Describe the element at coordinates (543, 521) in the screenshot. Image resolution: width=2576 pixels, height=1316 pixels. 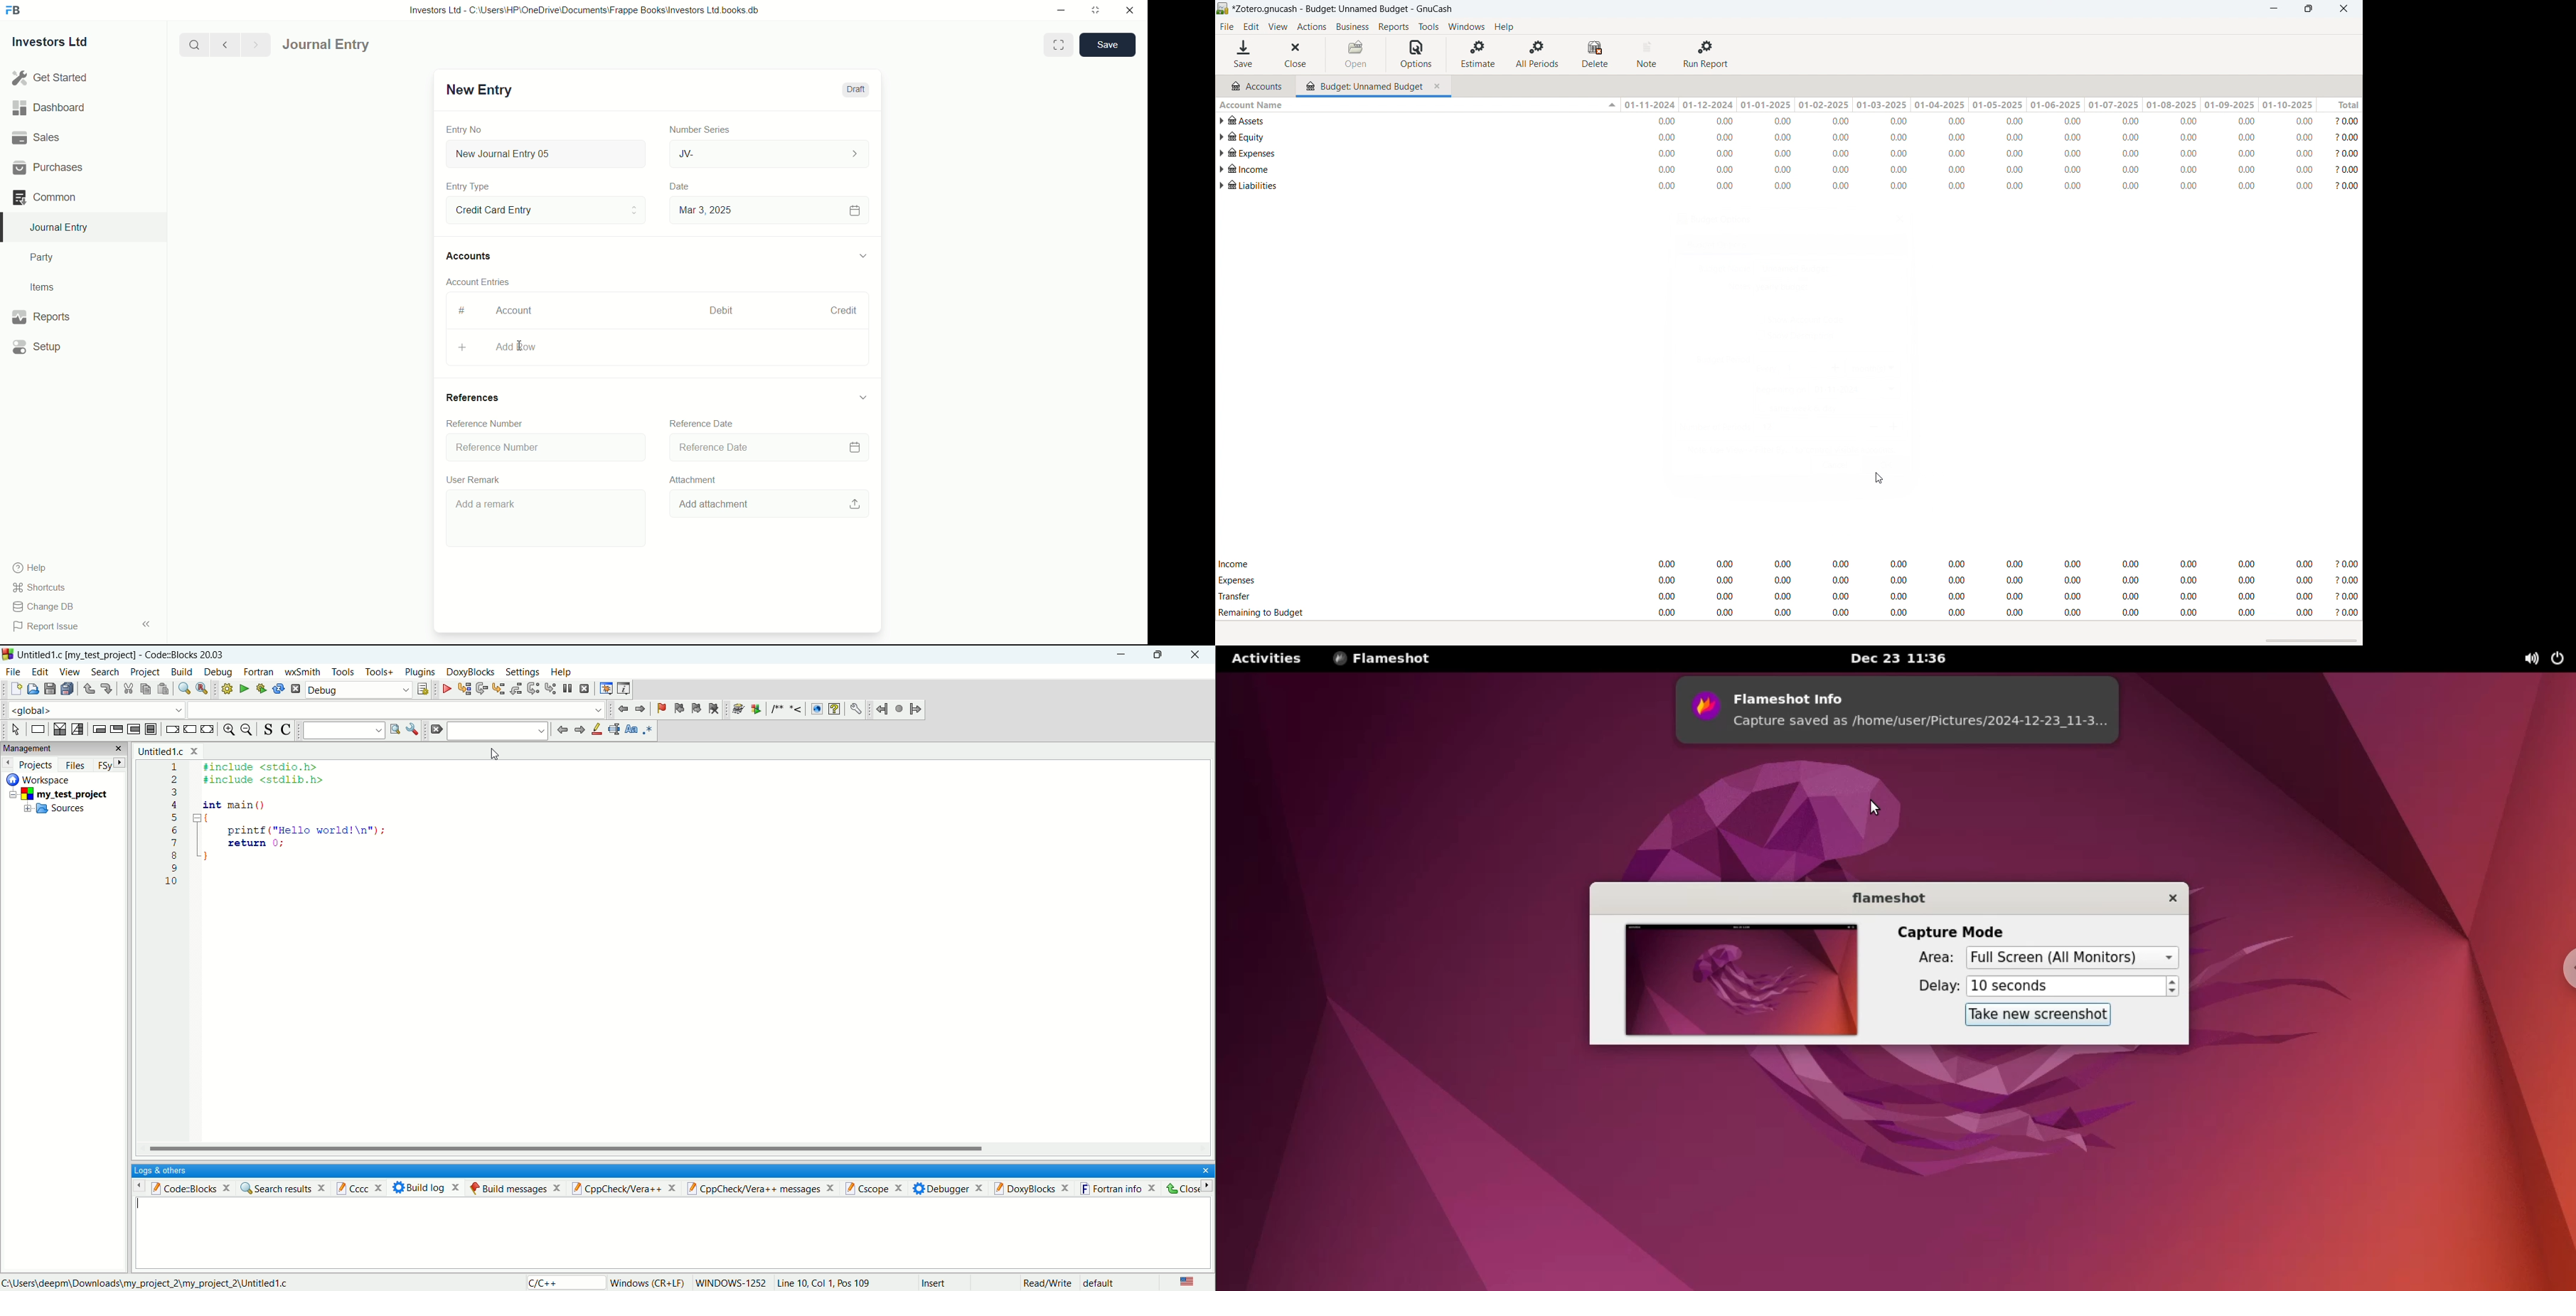
I see `Add a remark` at that location.